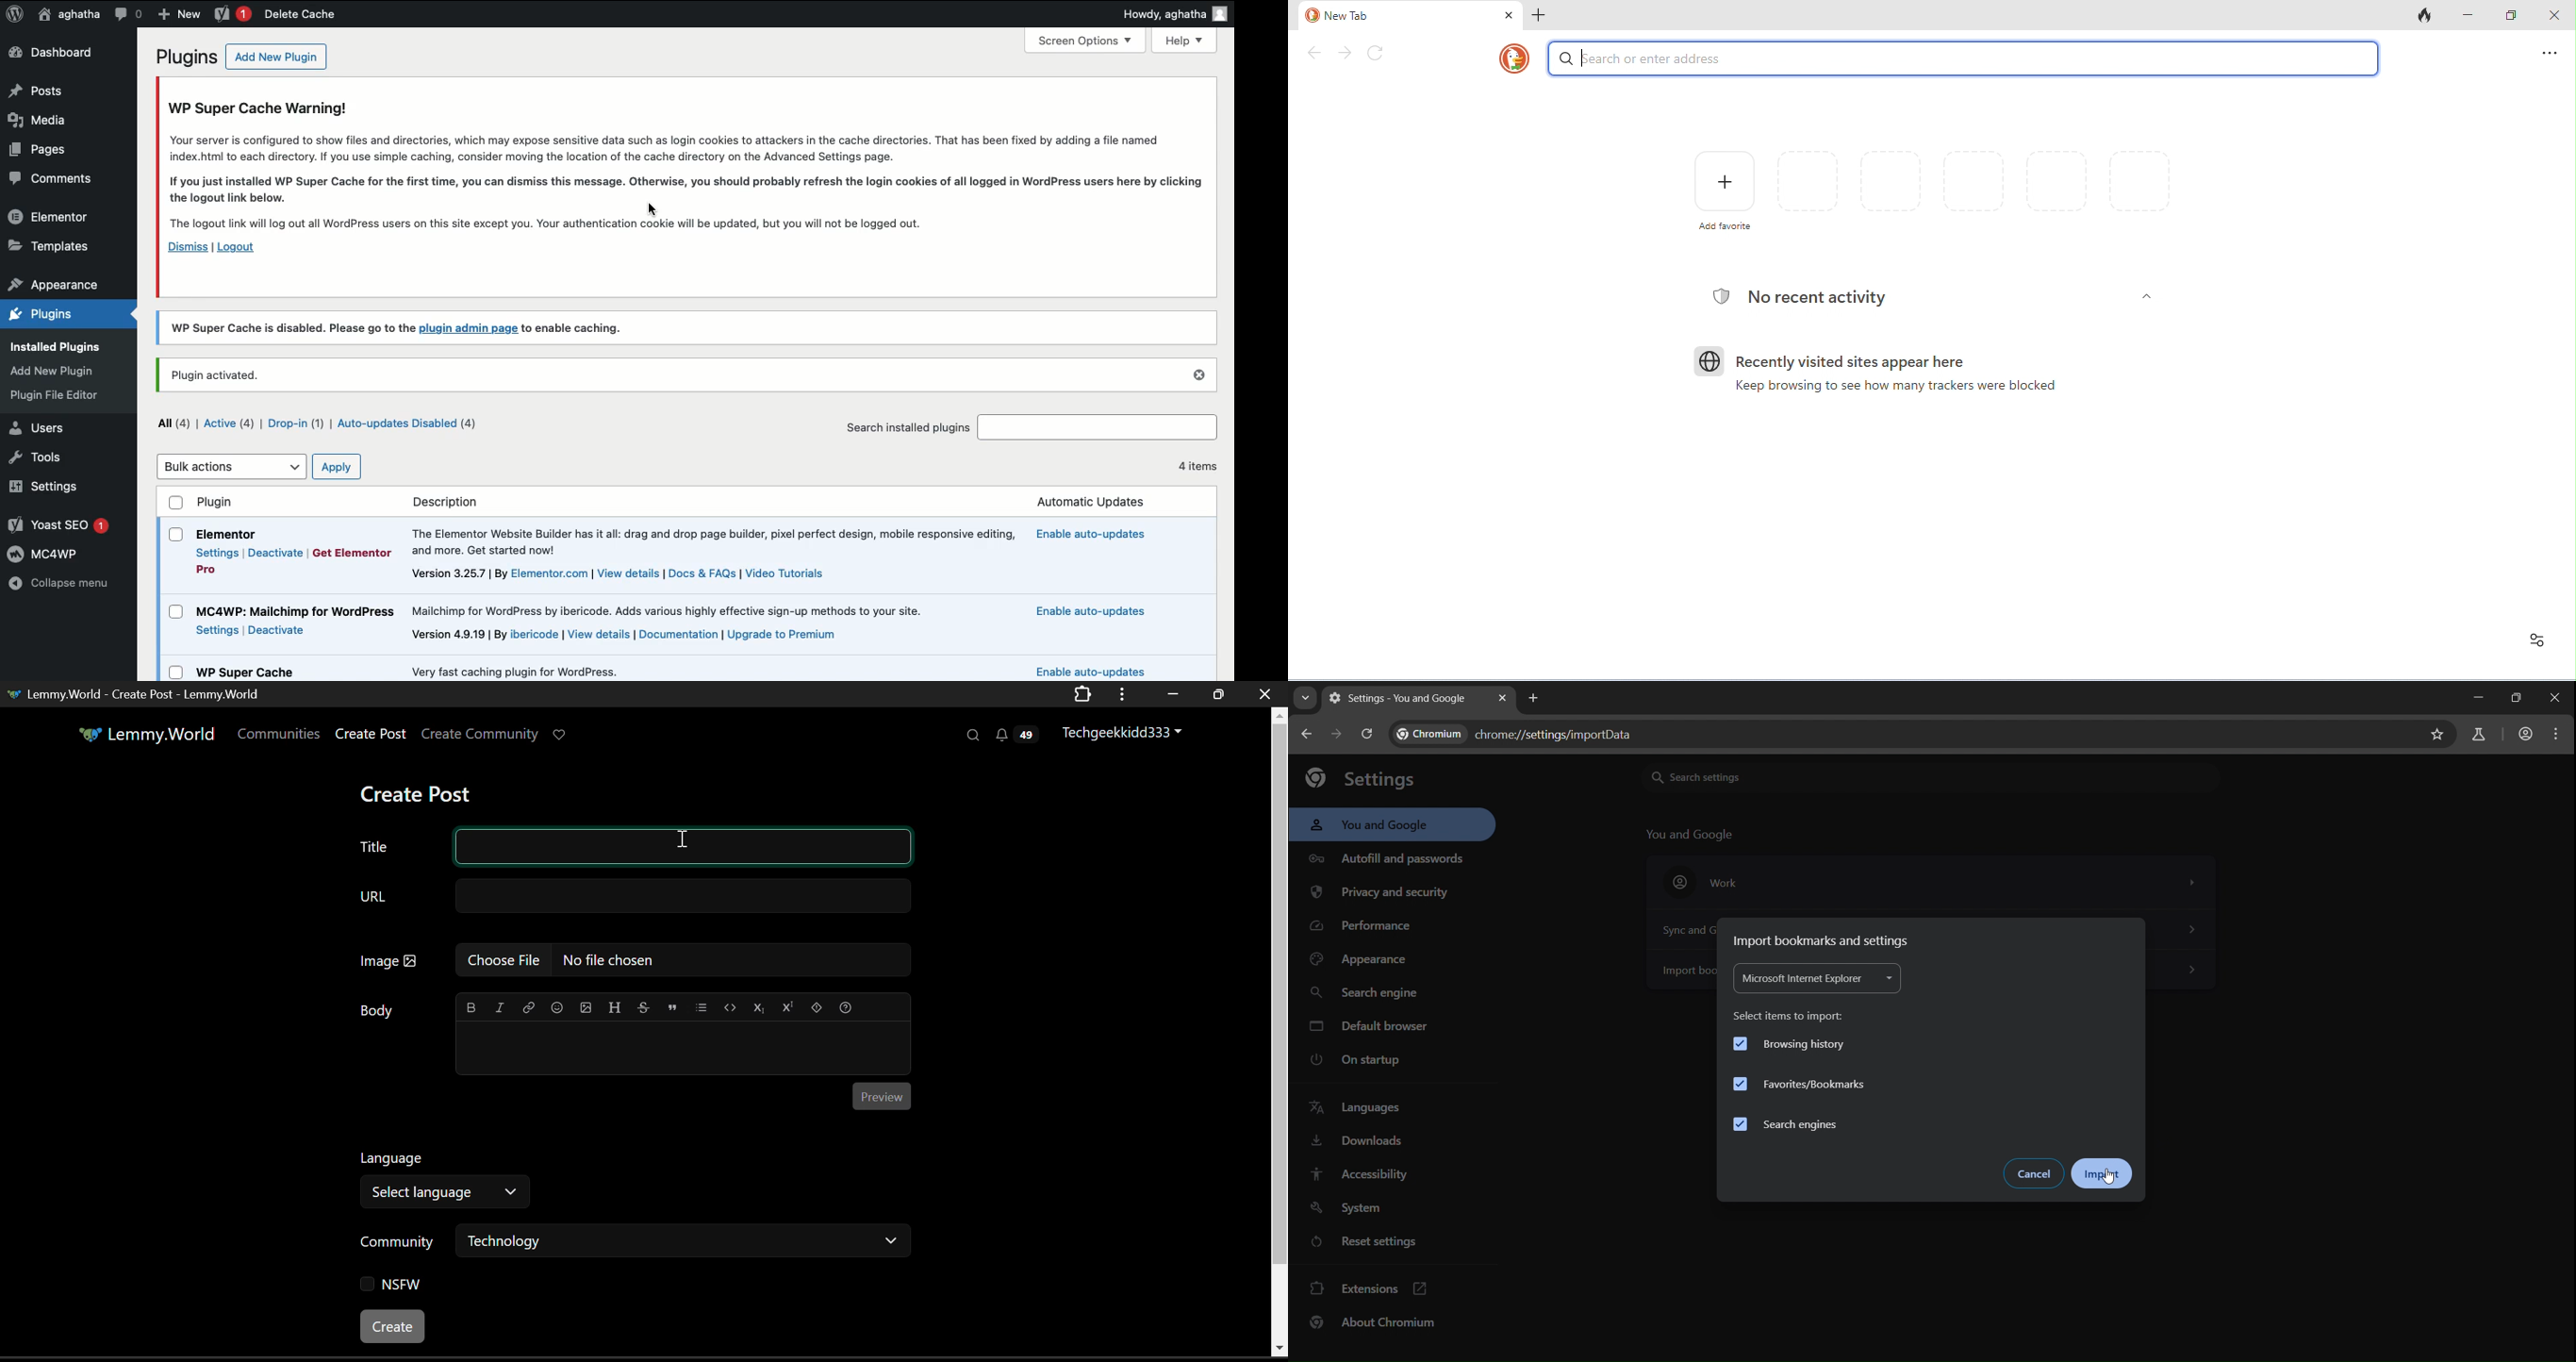 This screenshot has width=2576, height=1372. What do you see at coordinates (213, 568) in the screenshot?
I see `Get elementor Pro` at bounding box center [213, 568].